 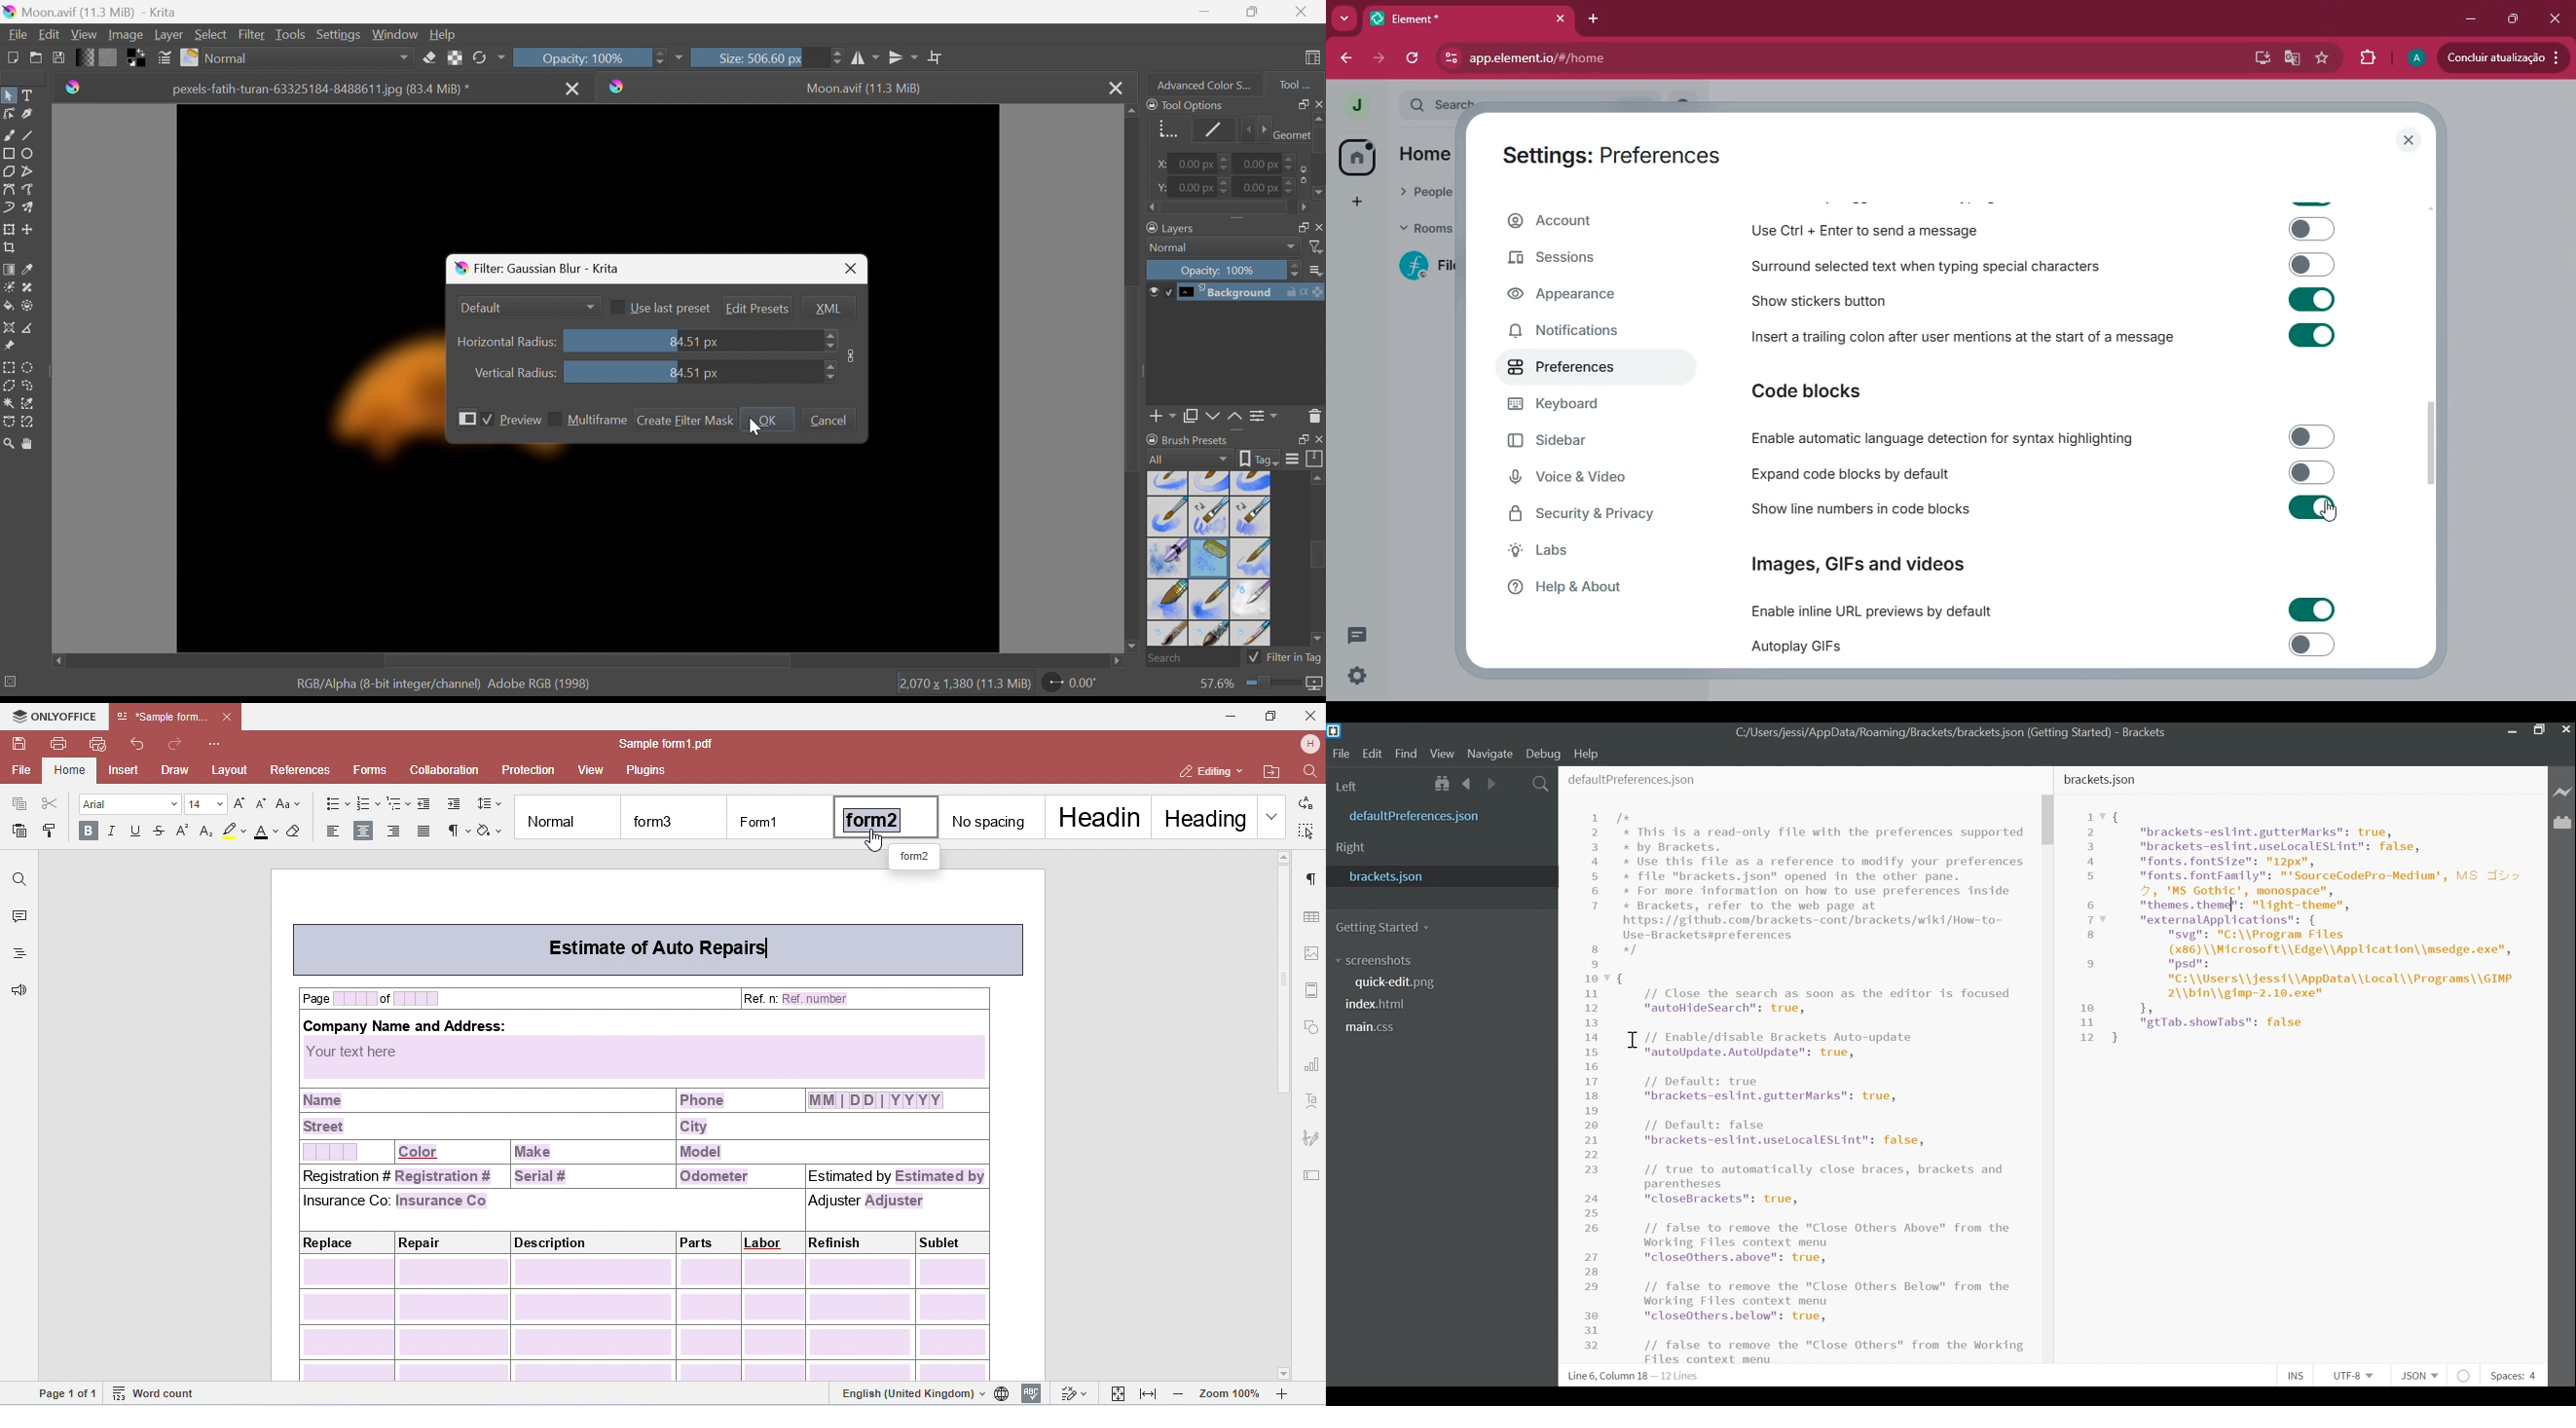 I want to click on Scroll down, so click(x=1318, y=641).